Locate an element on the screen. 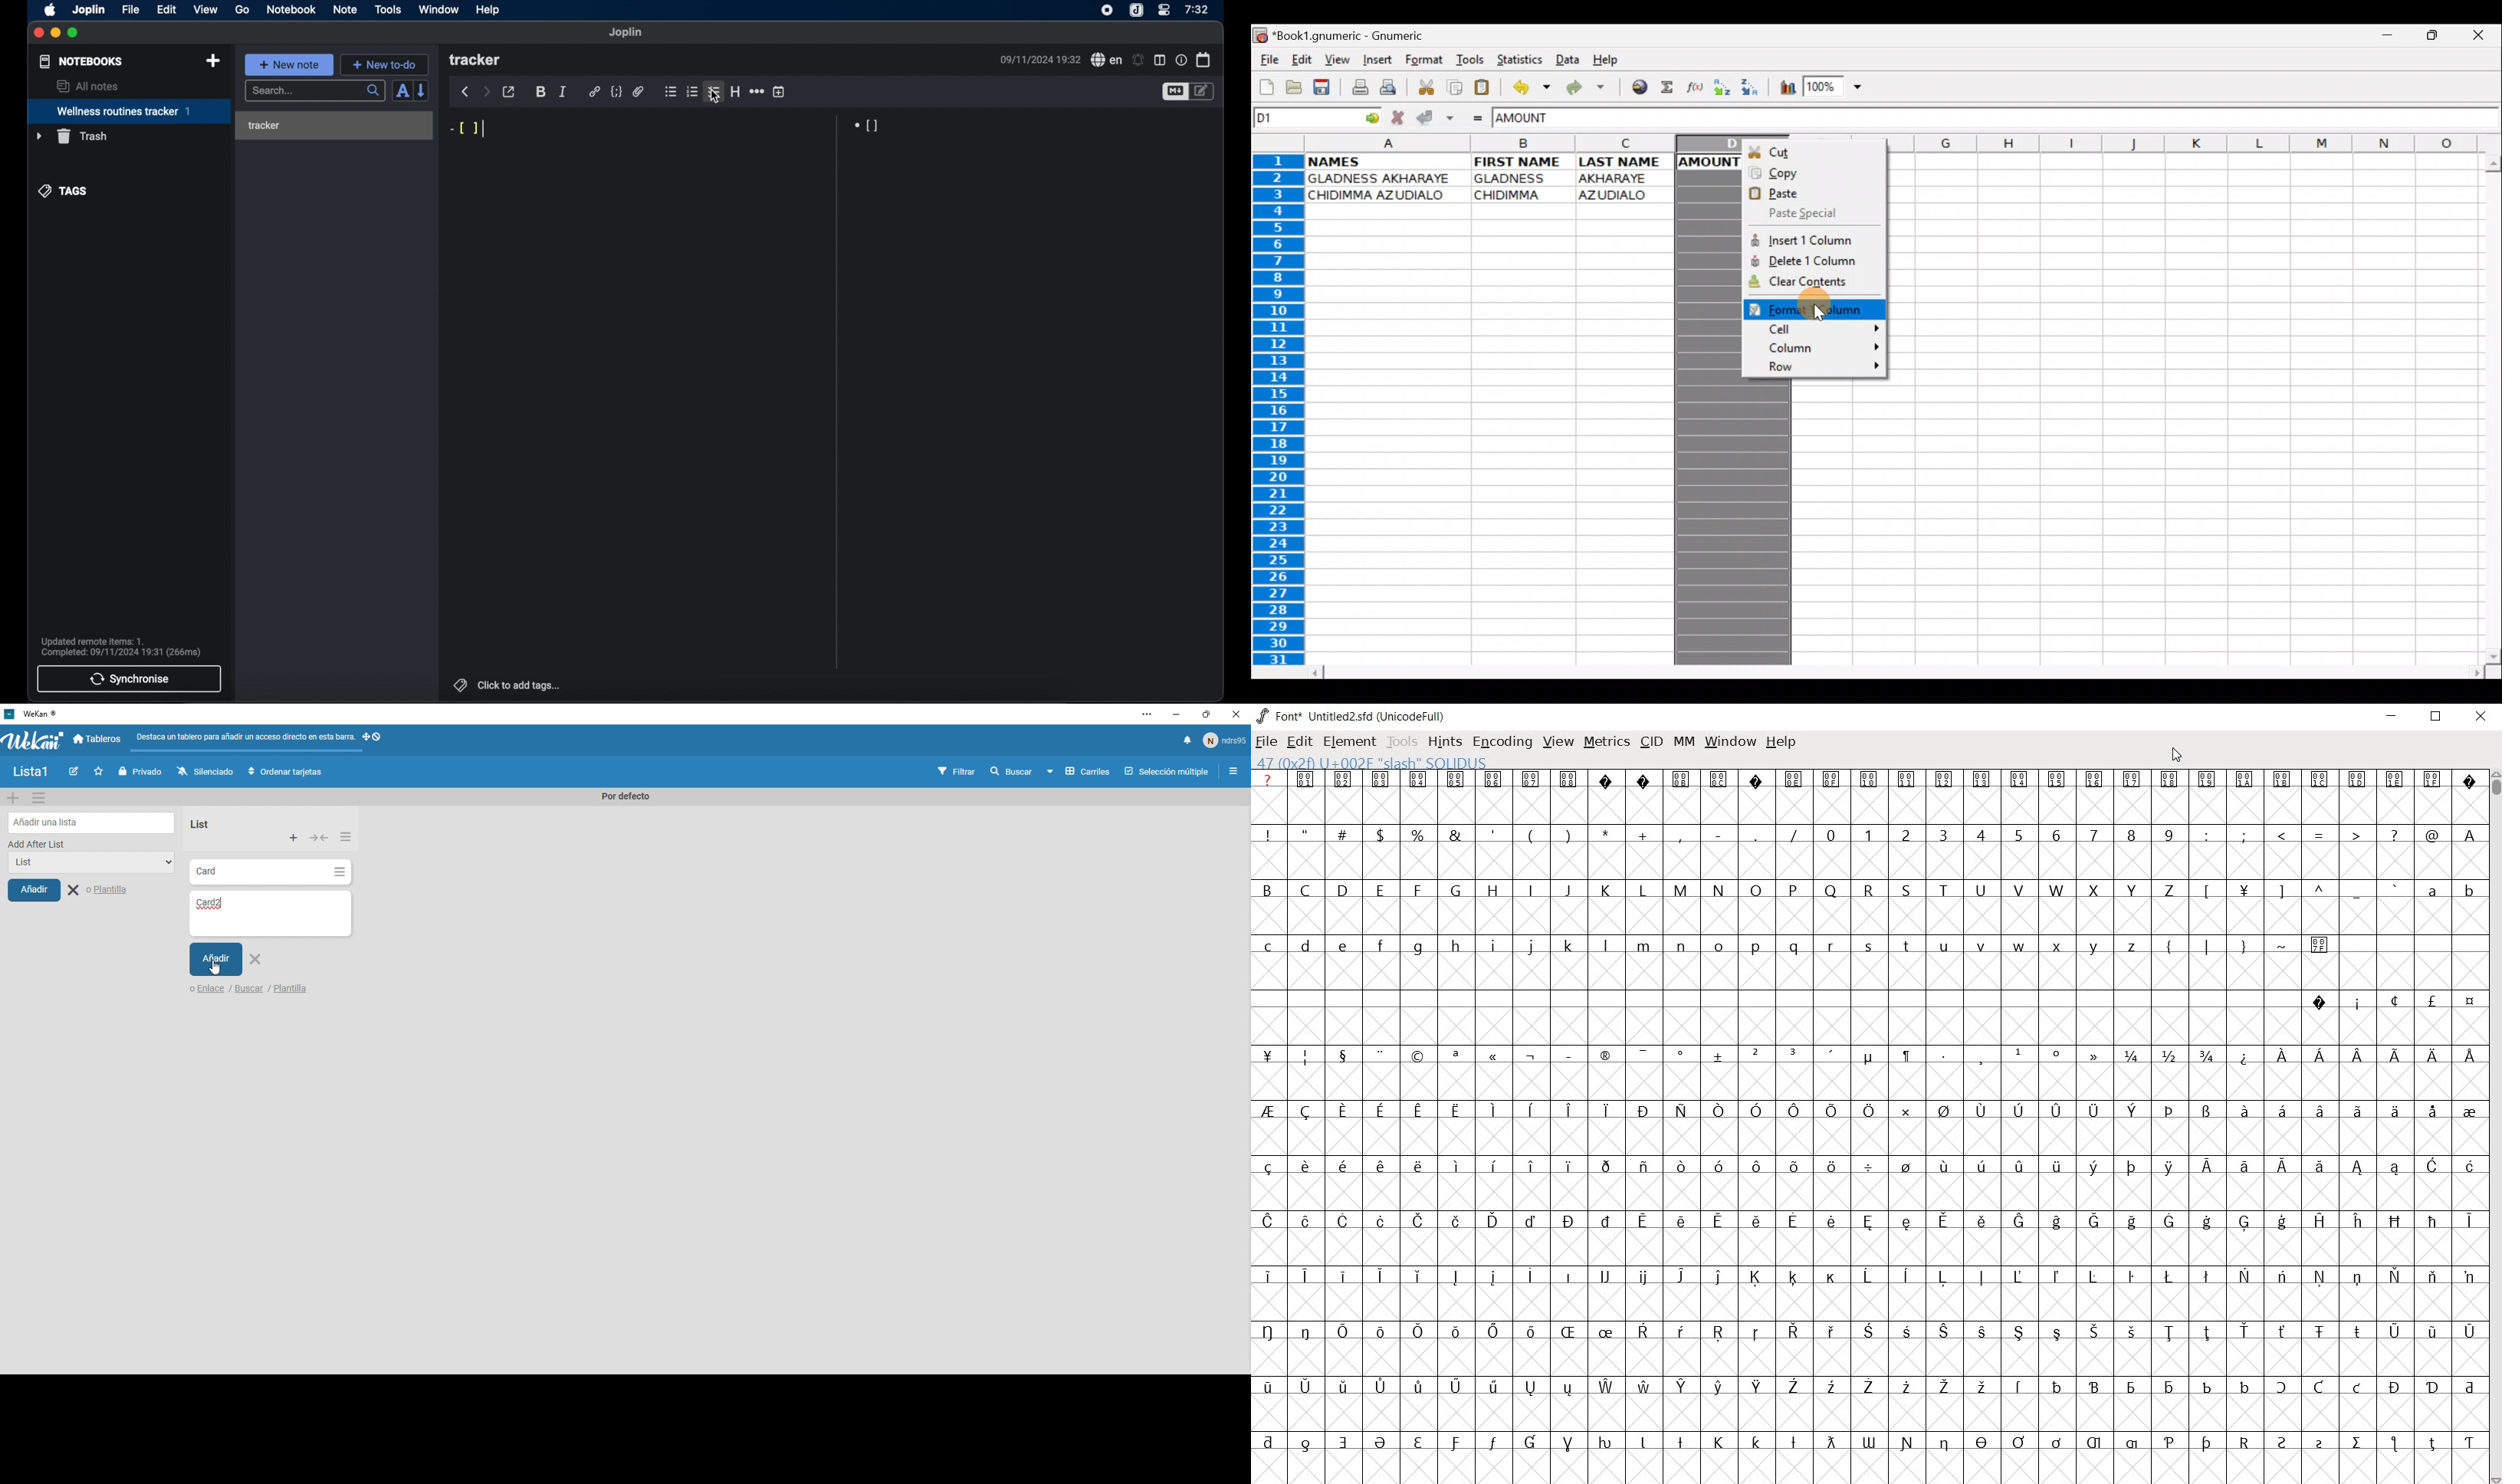  date and time is located at coordinates (1038, 59).